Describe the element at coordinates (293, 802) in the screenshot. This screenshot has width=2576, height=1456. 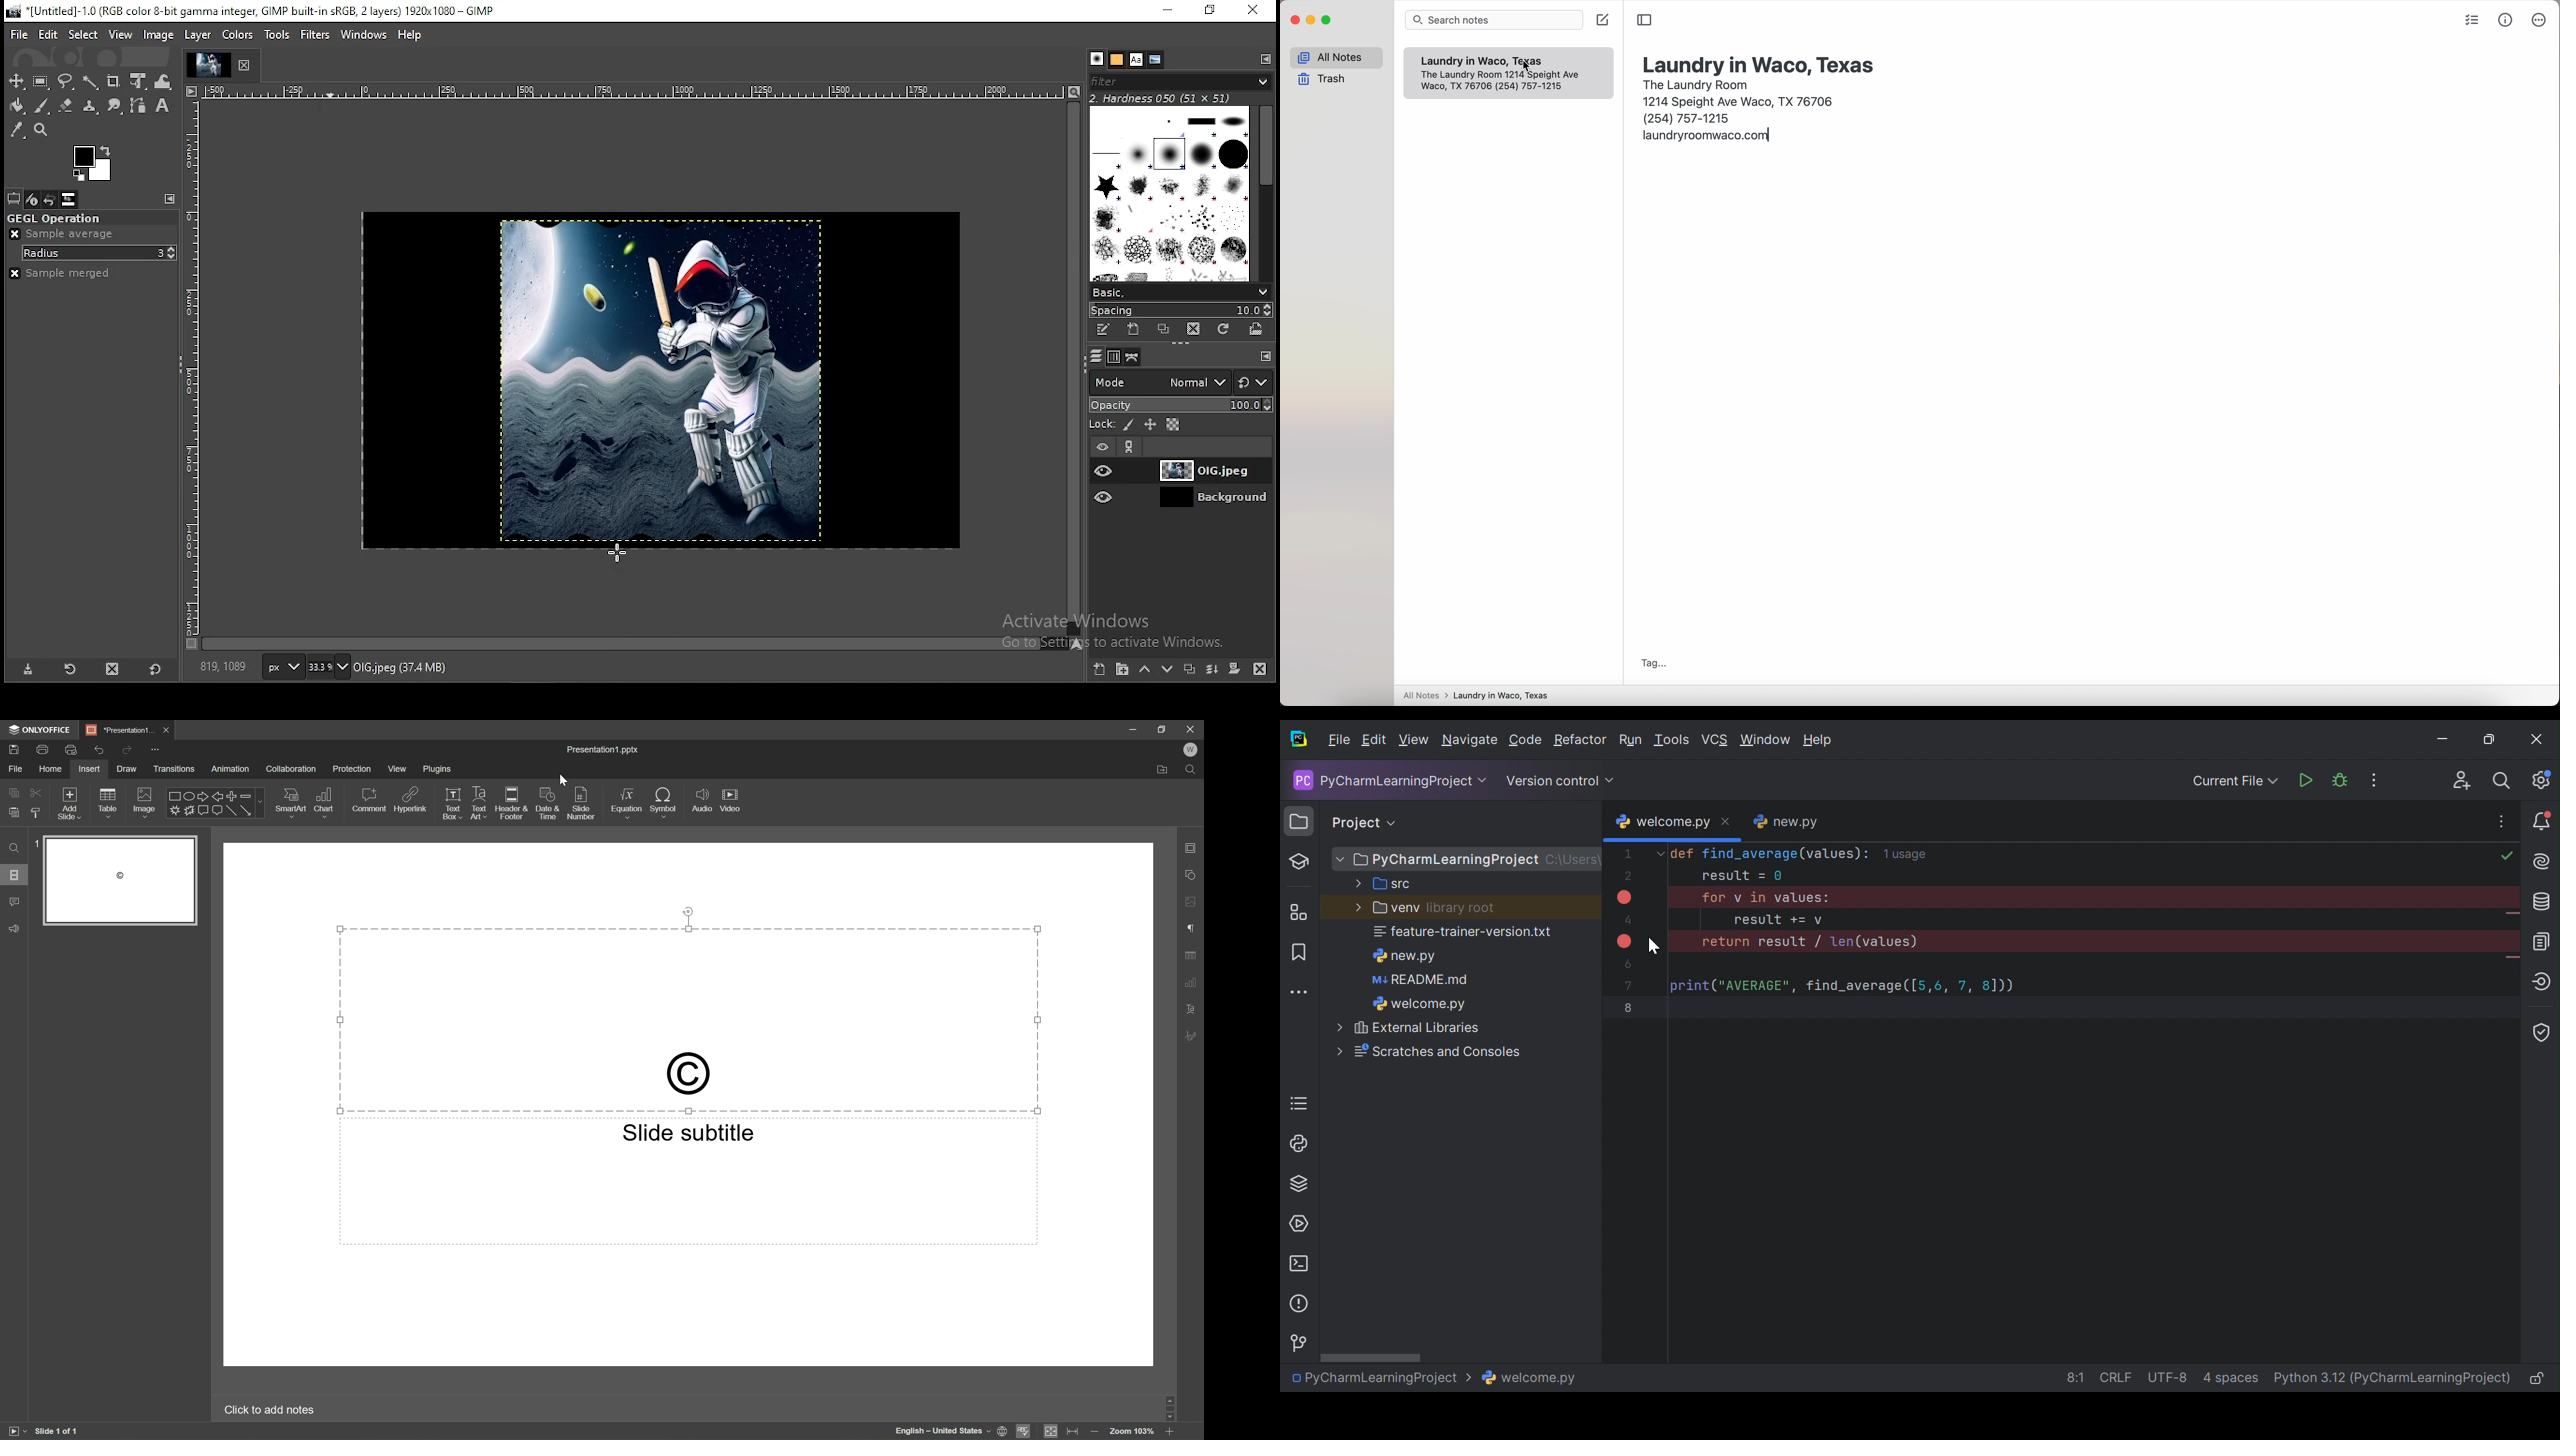
I see `SmartArt` at that location.